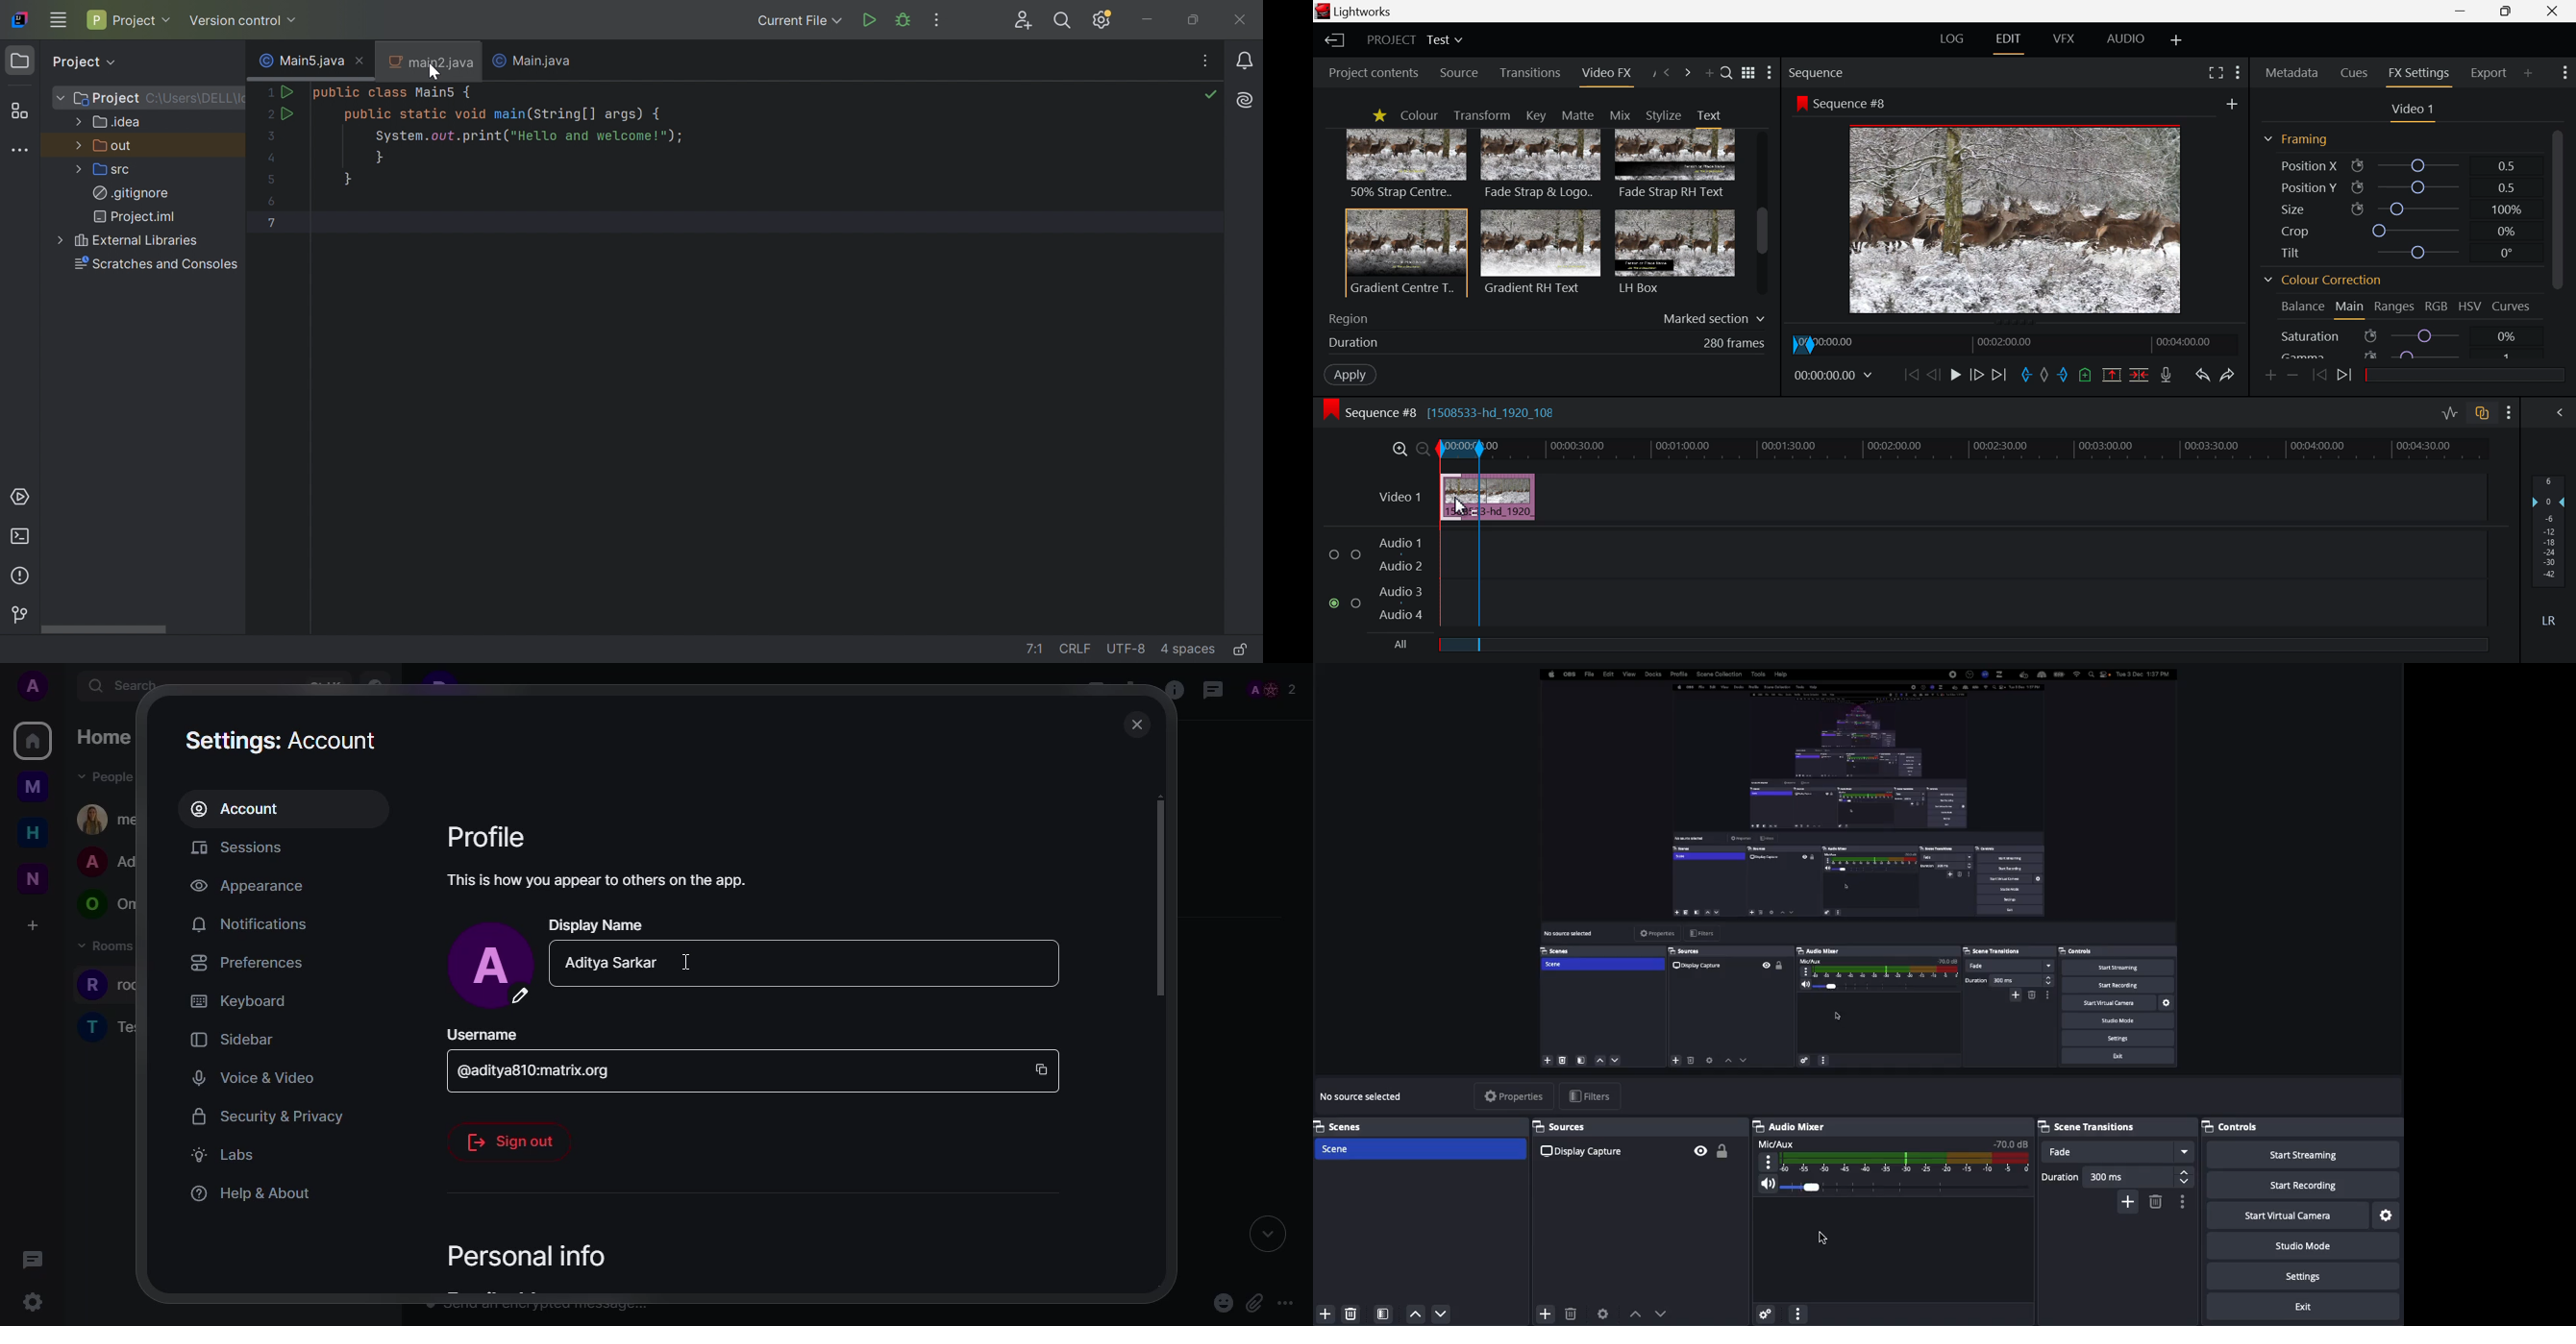 Image resolution: width=2576 pixels, height=1344 pixels. I want to click on profile, so click(488, 836).